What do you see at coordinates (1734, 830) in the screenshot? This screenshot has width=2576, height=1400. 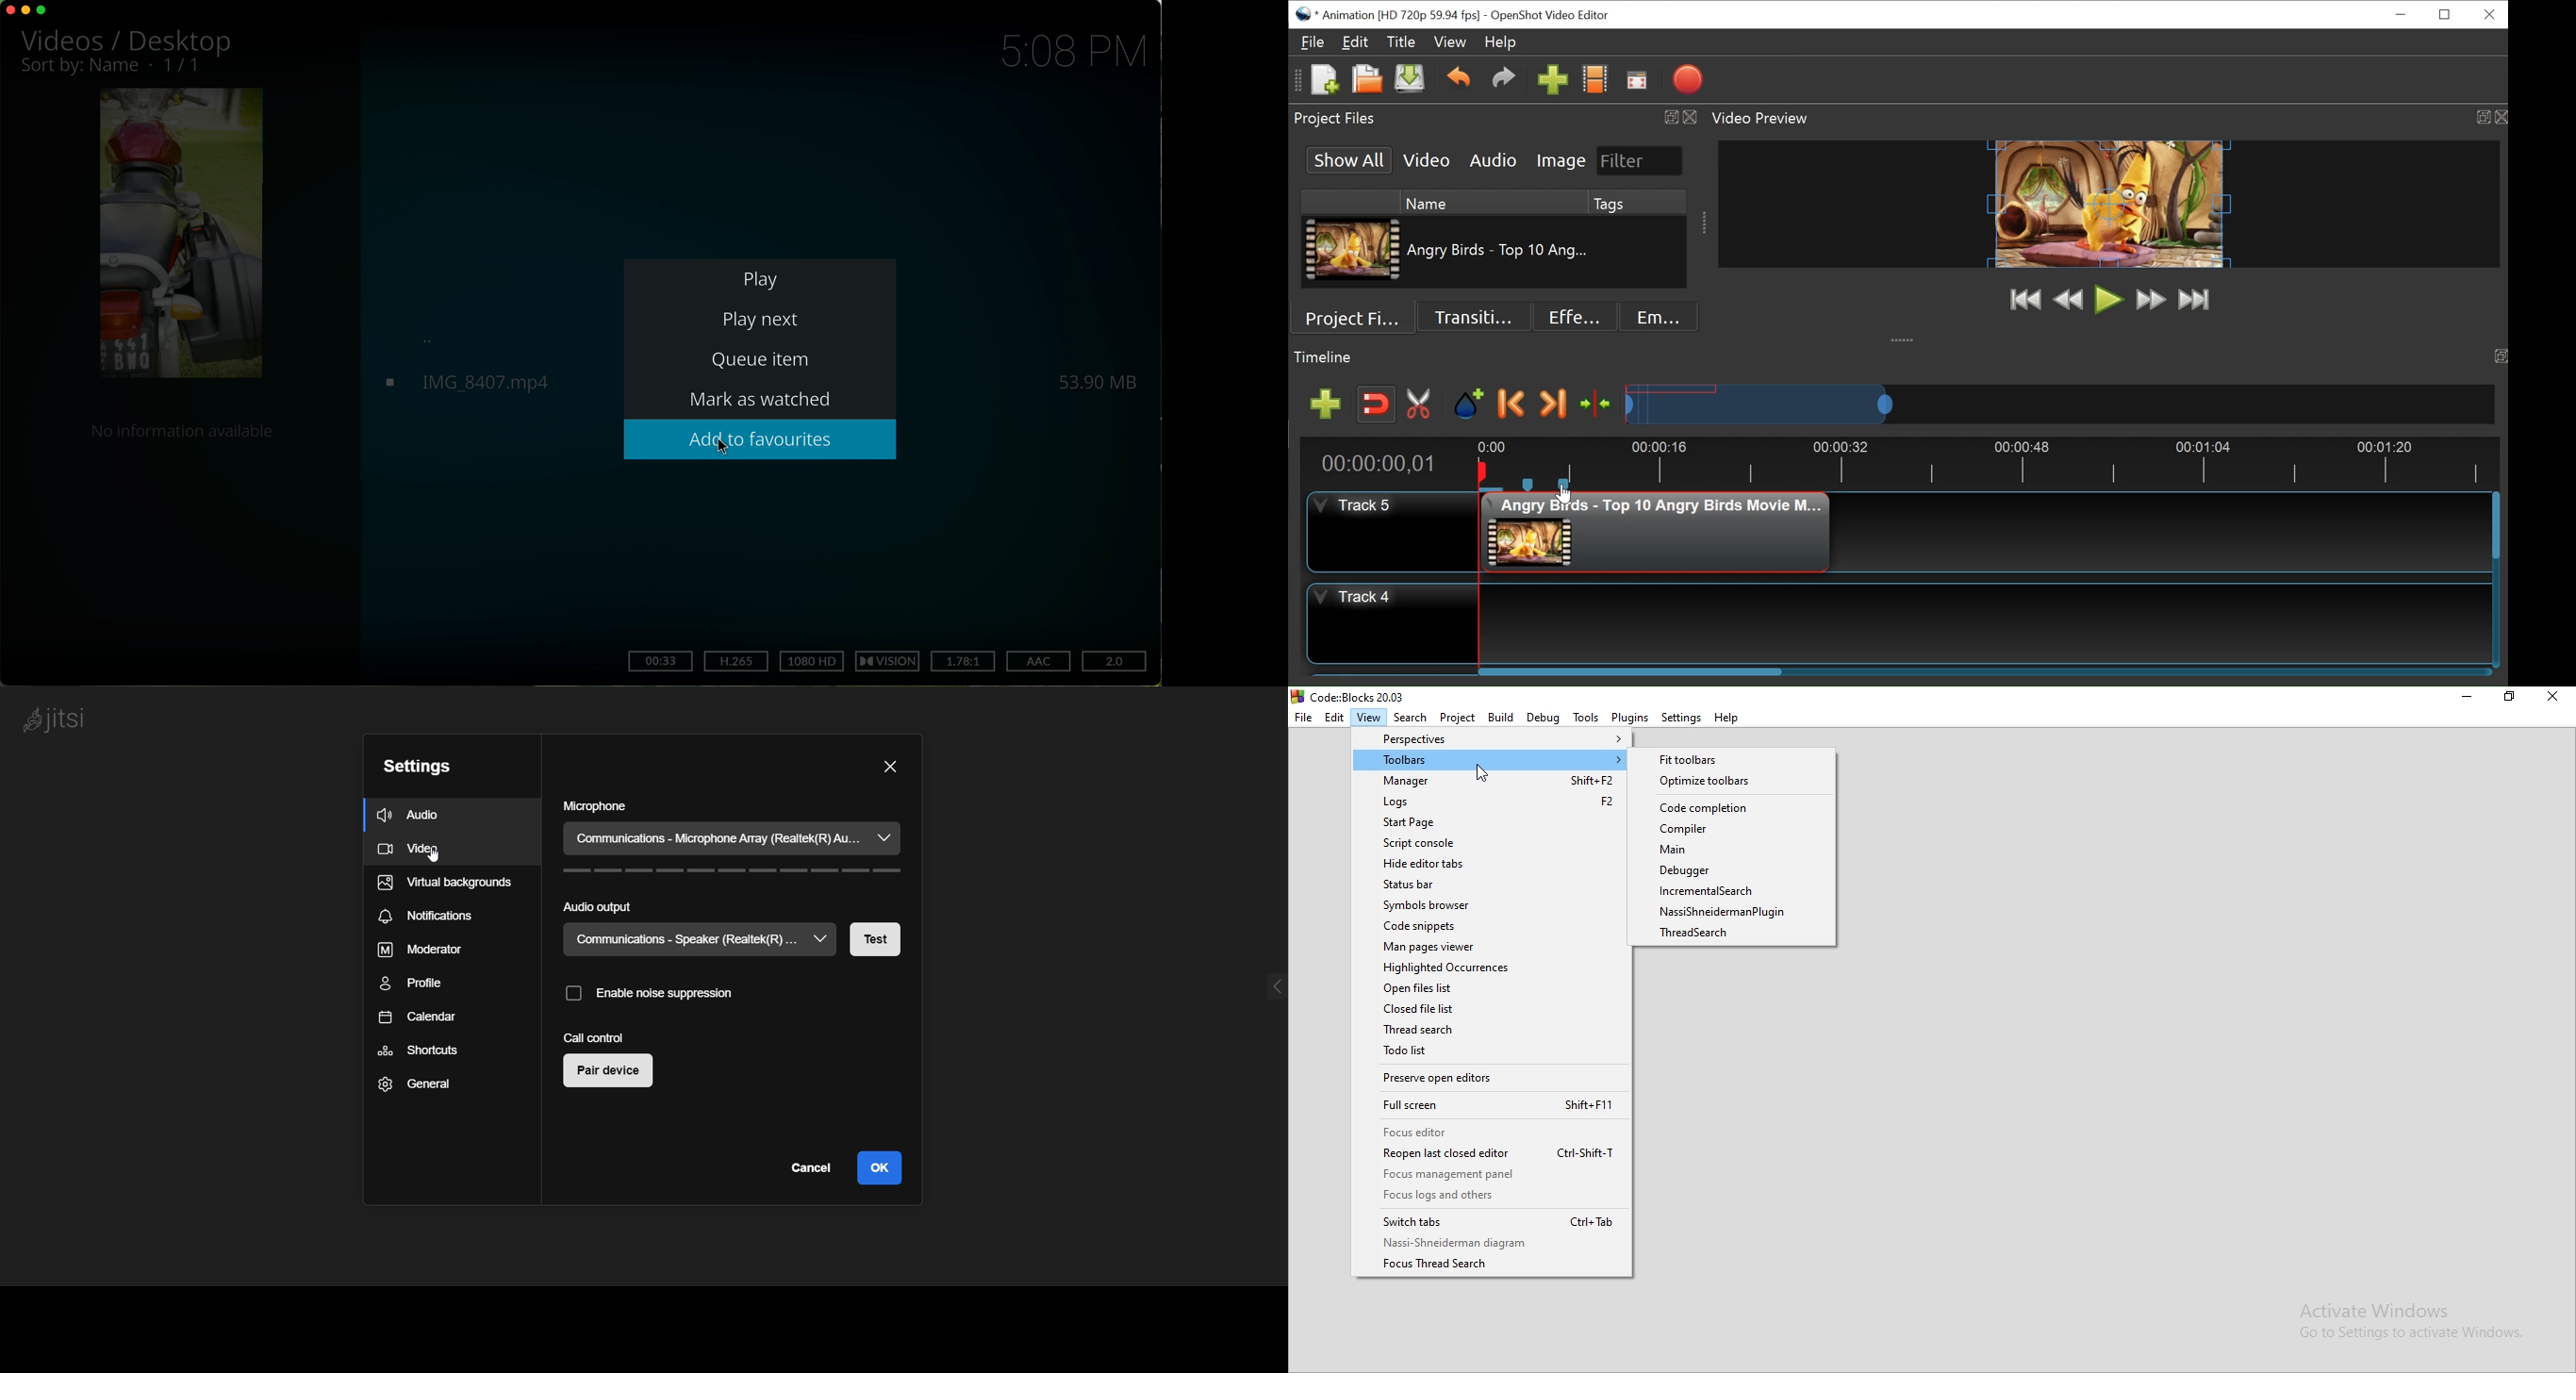 I see `Compiler` at bounding box center [1734, 830].